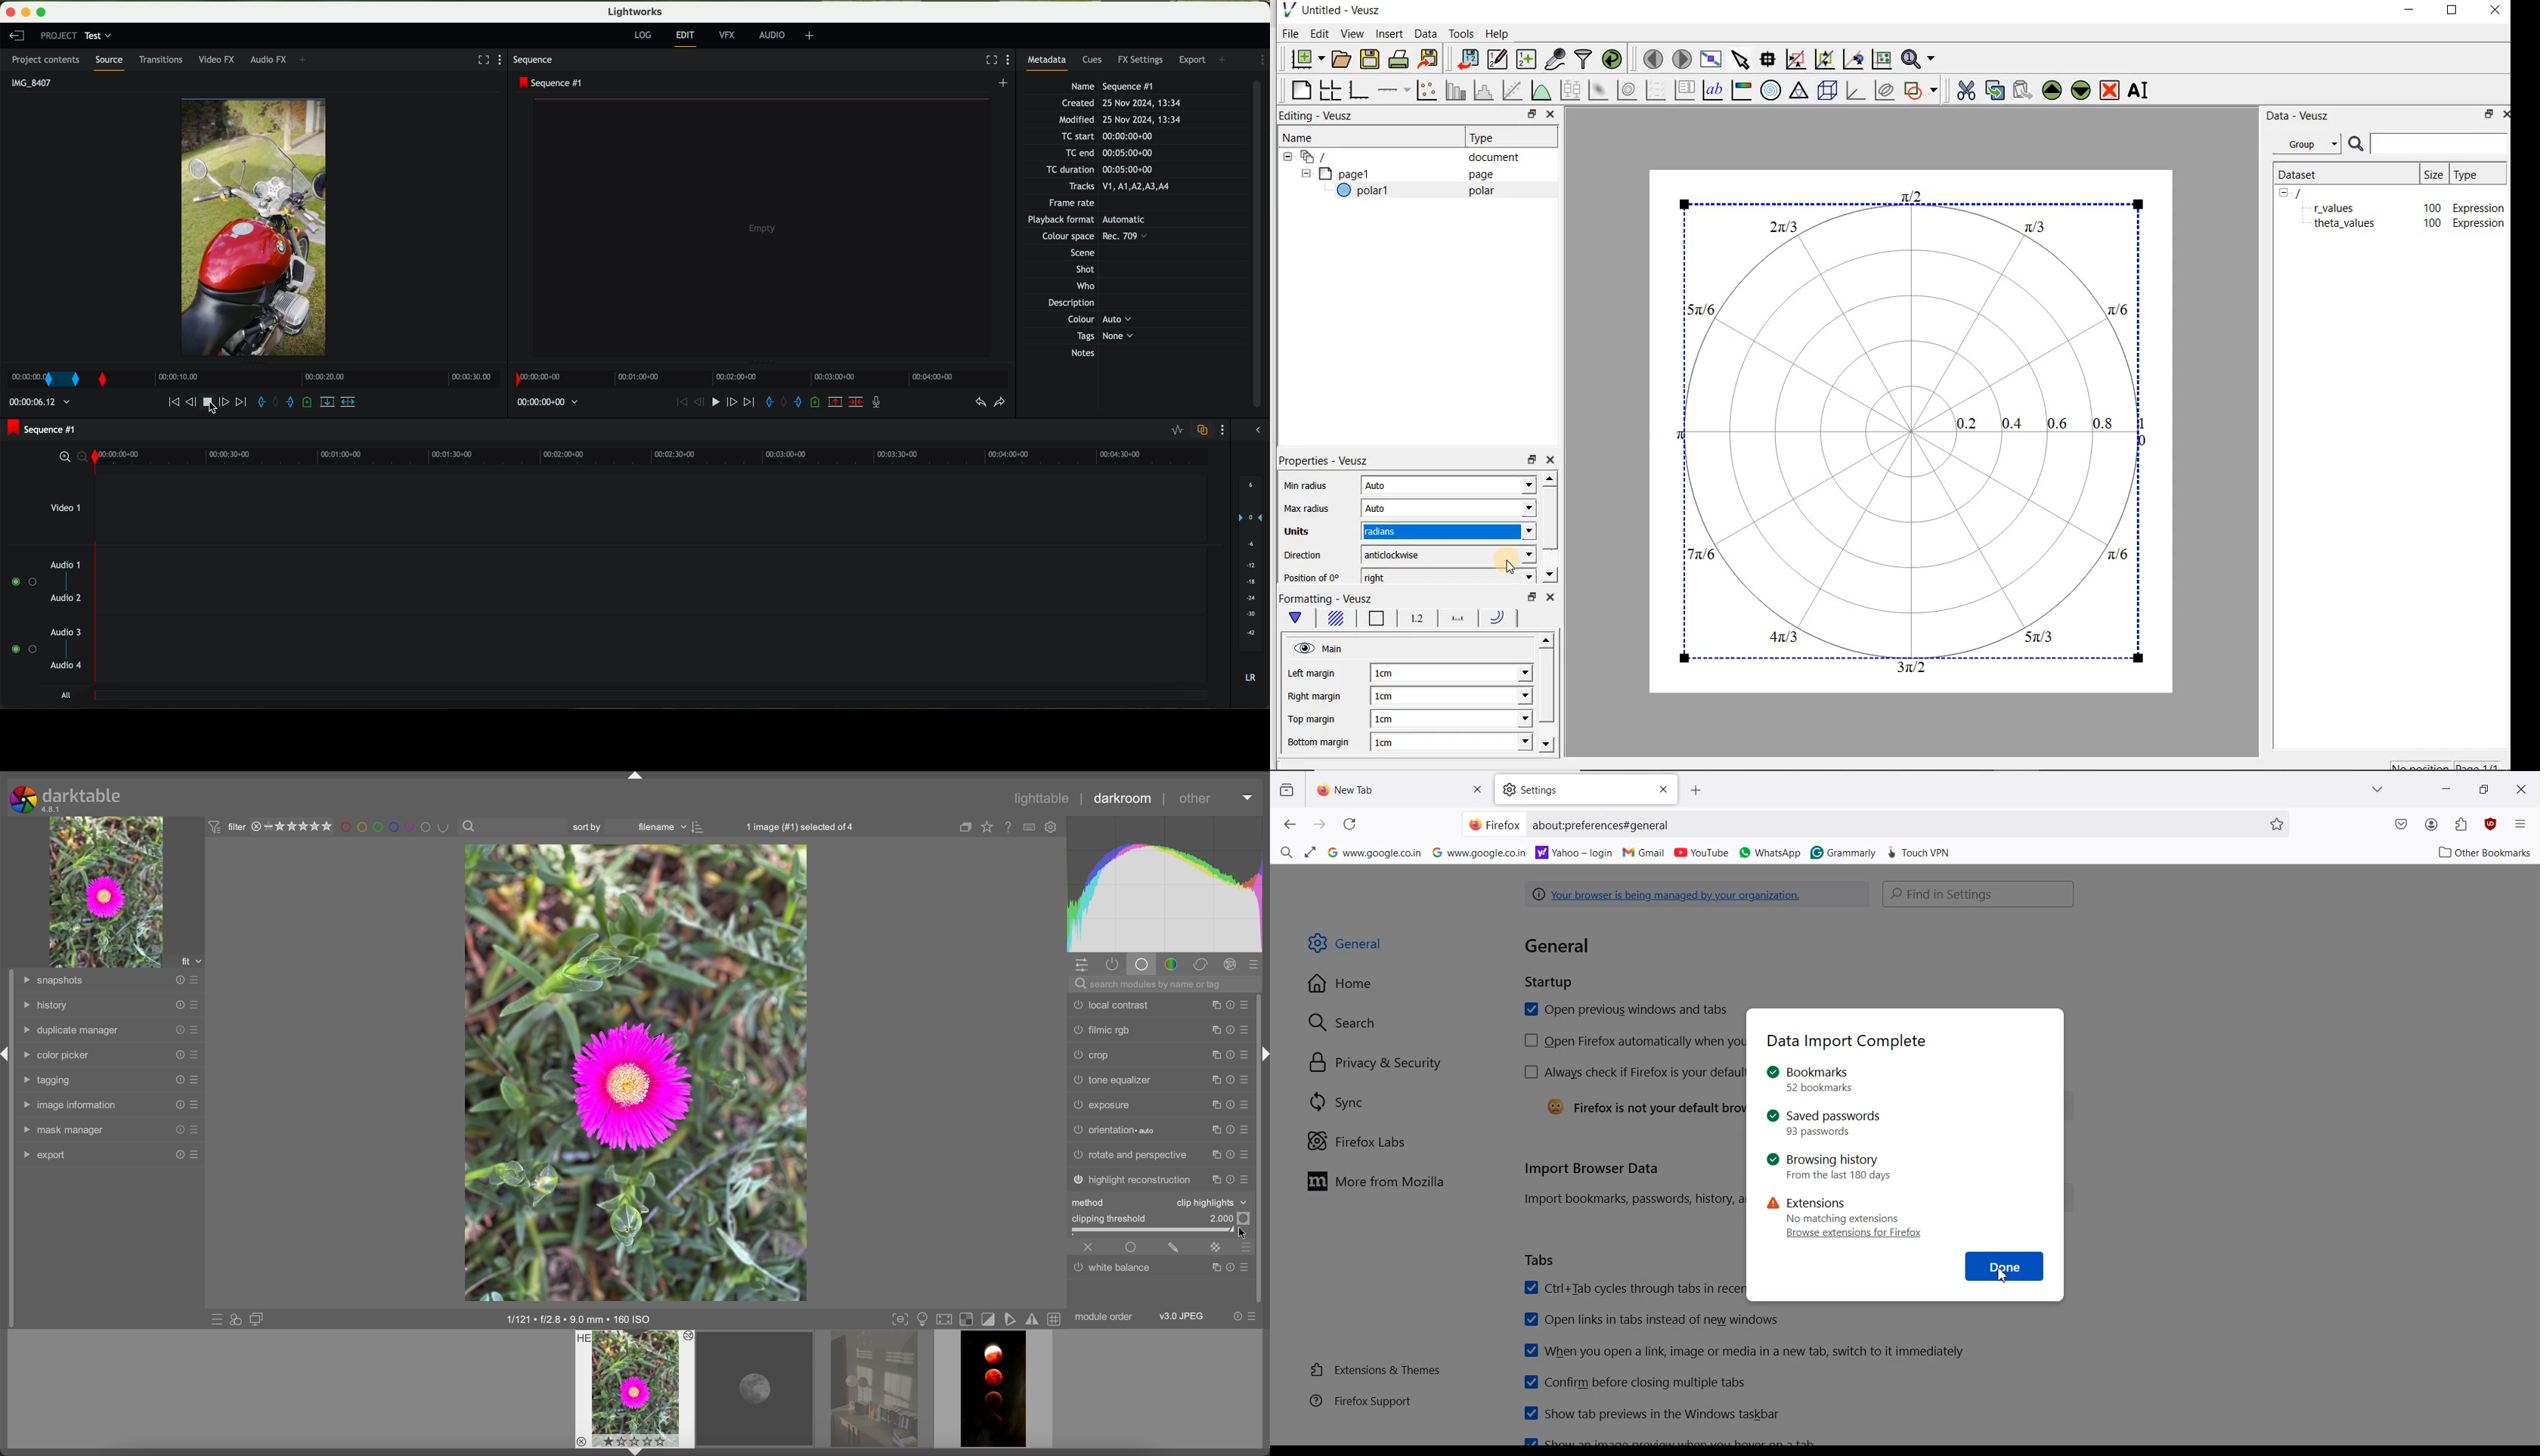 This screenshot has width=2548, height=1456. I want to click on Find, so click(1286, 850).